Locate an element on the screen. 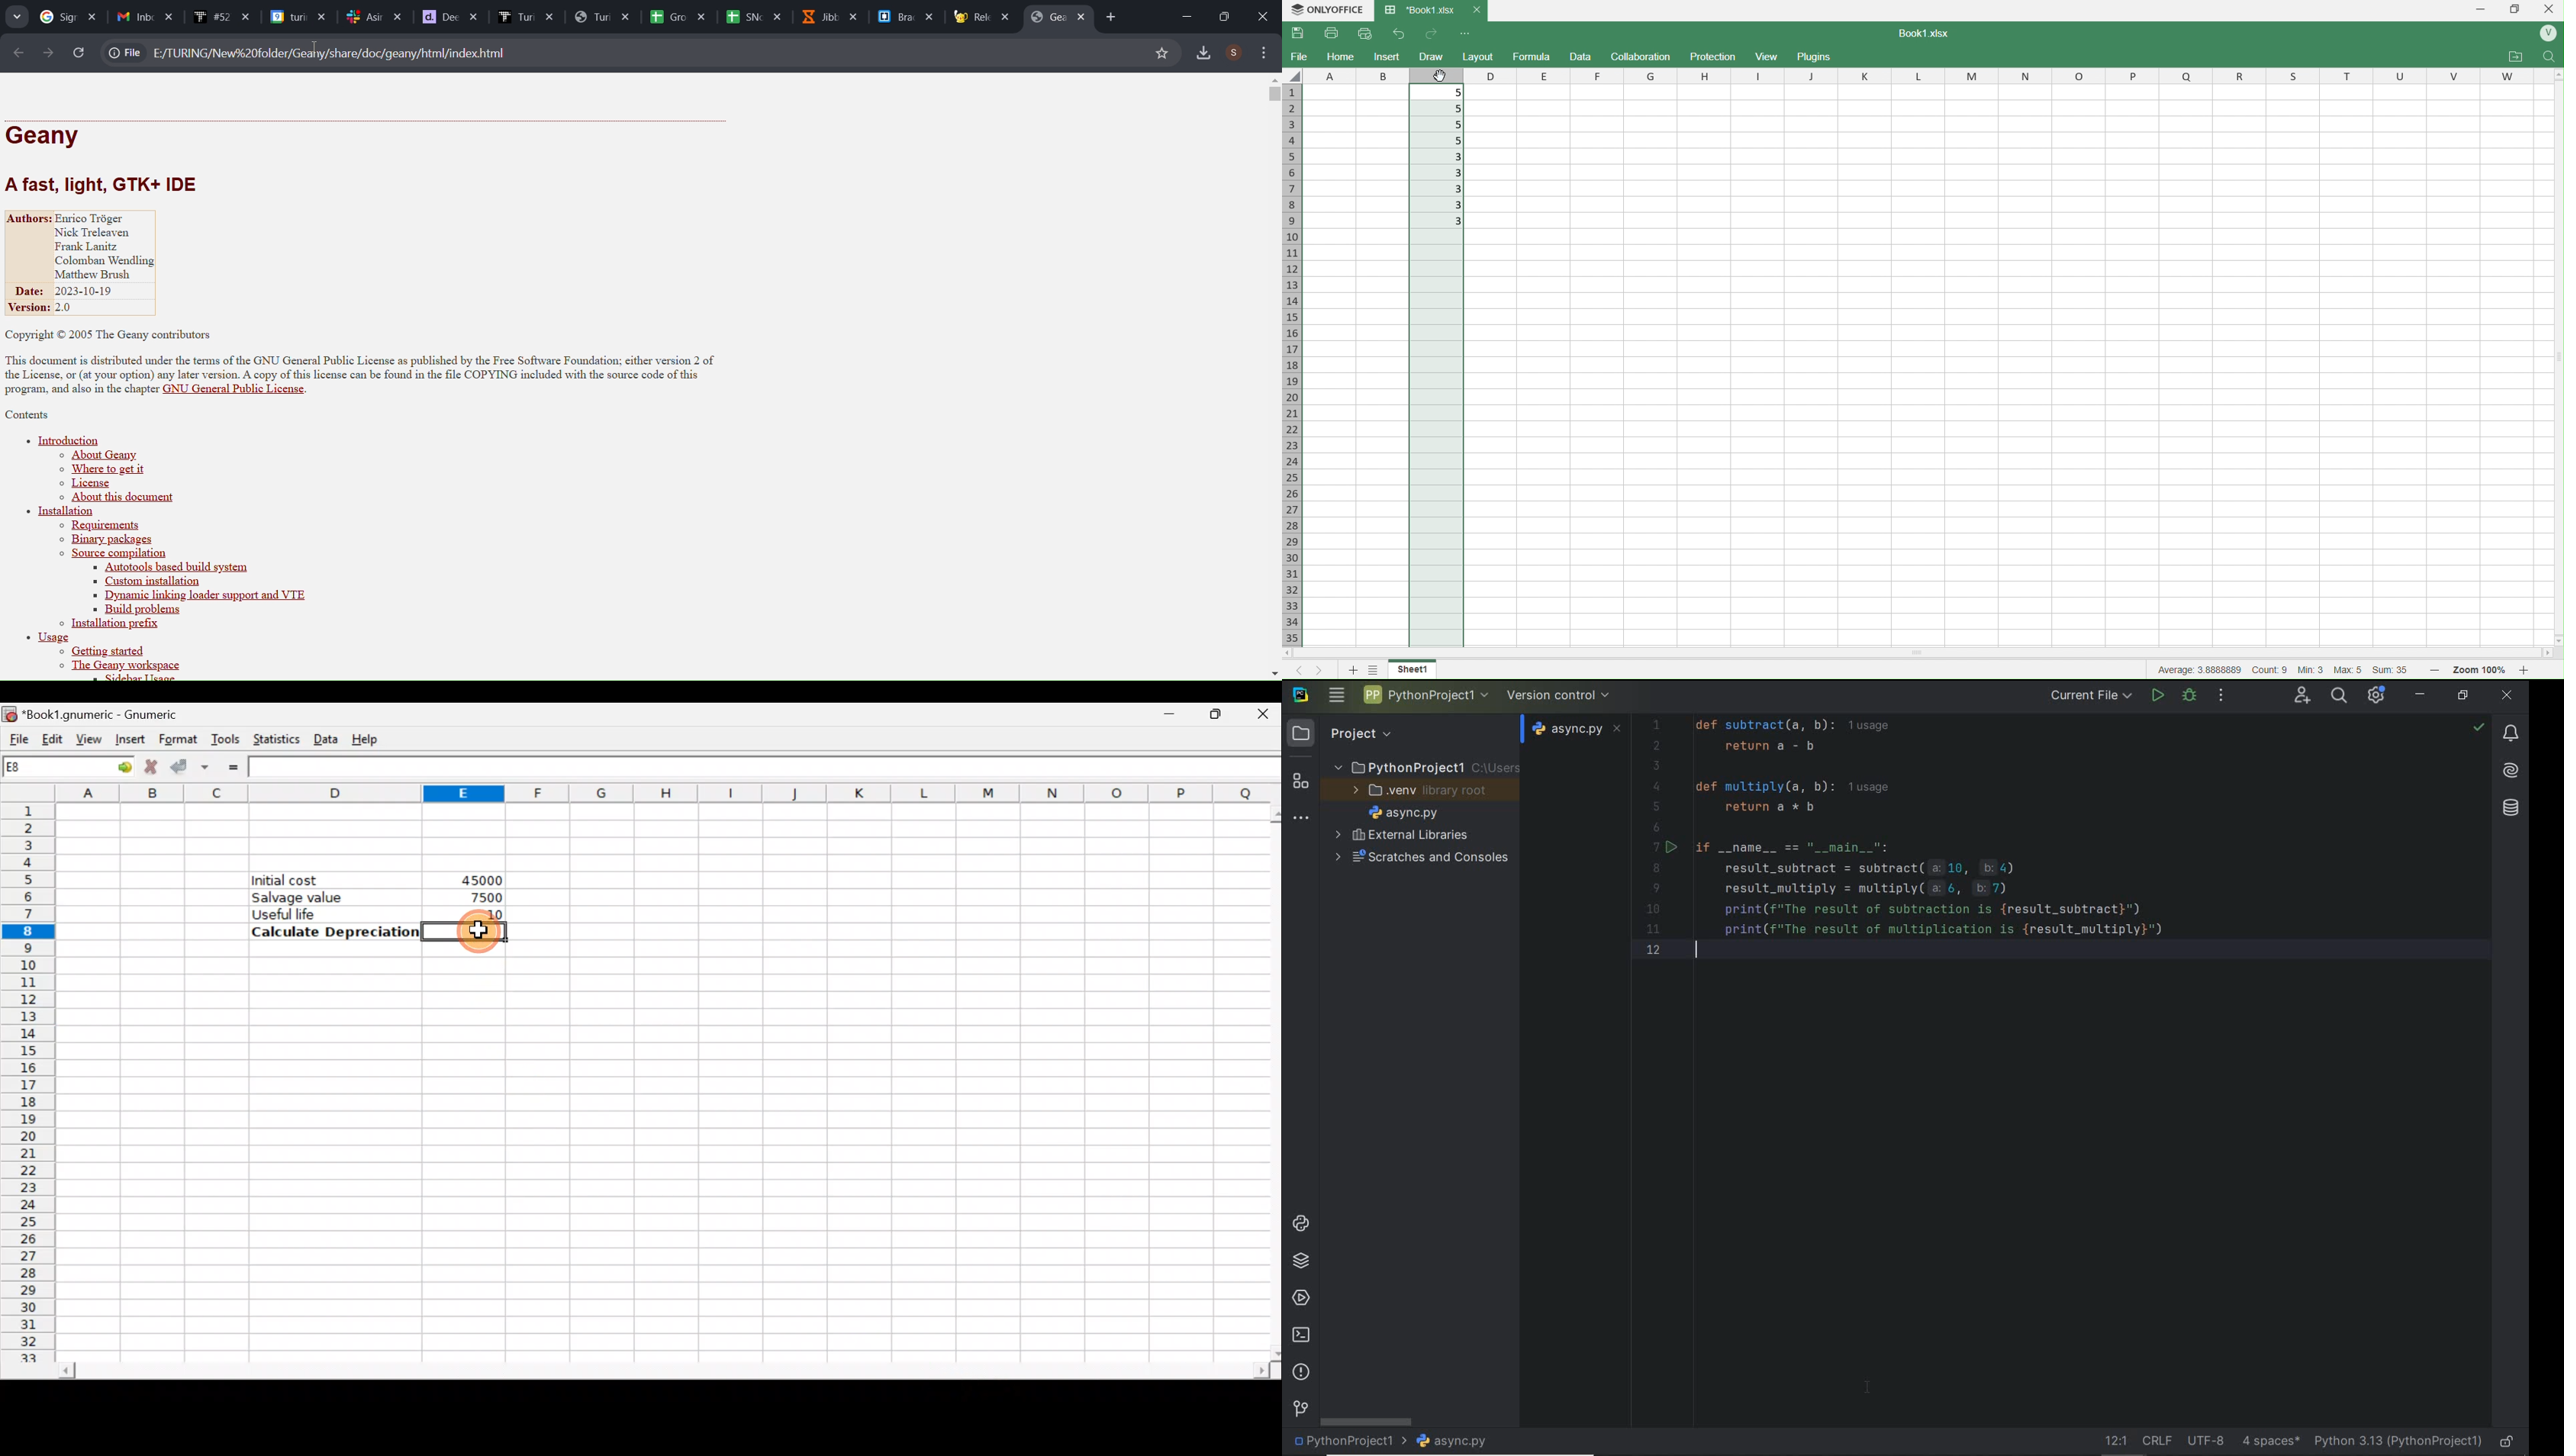  7500 is located at coordinates (480, 897).